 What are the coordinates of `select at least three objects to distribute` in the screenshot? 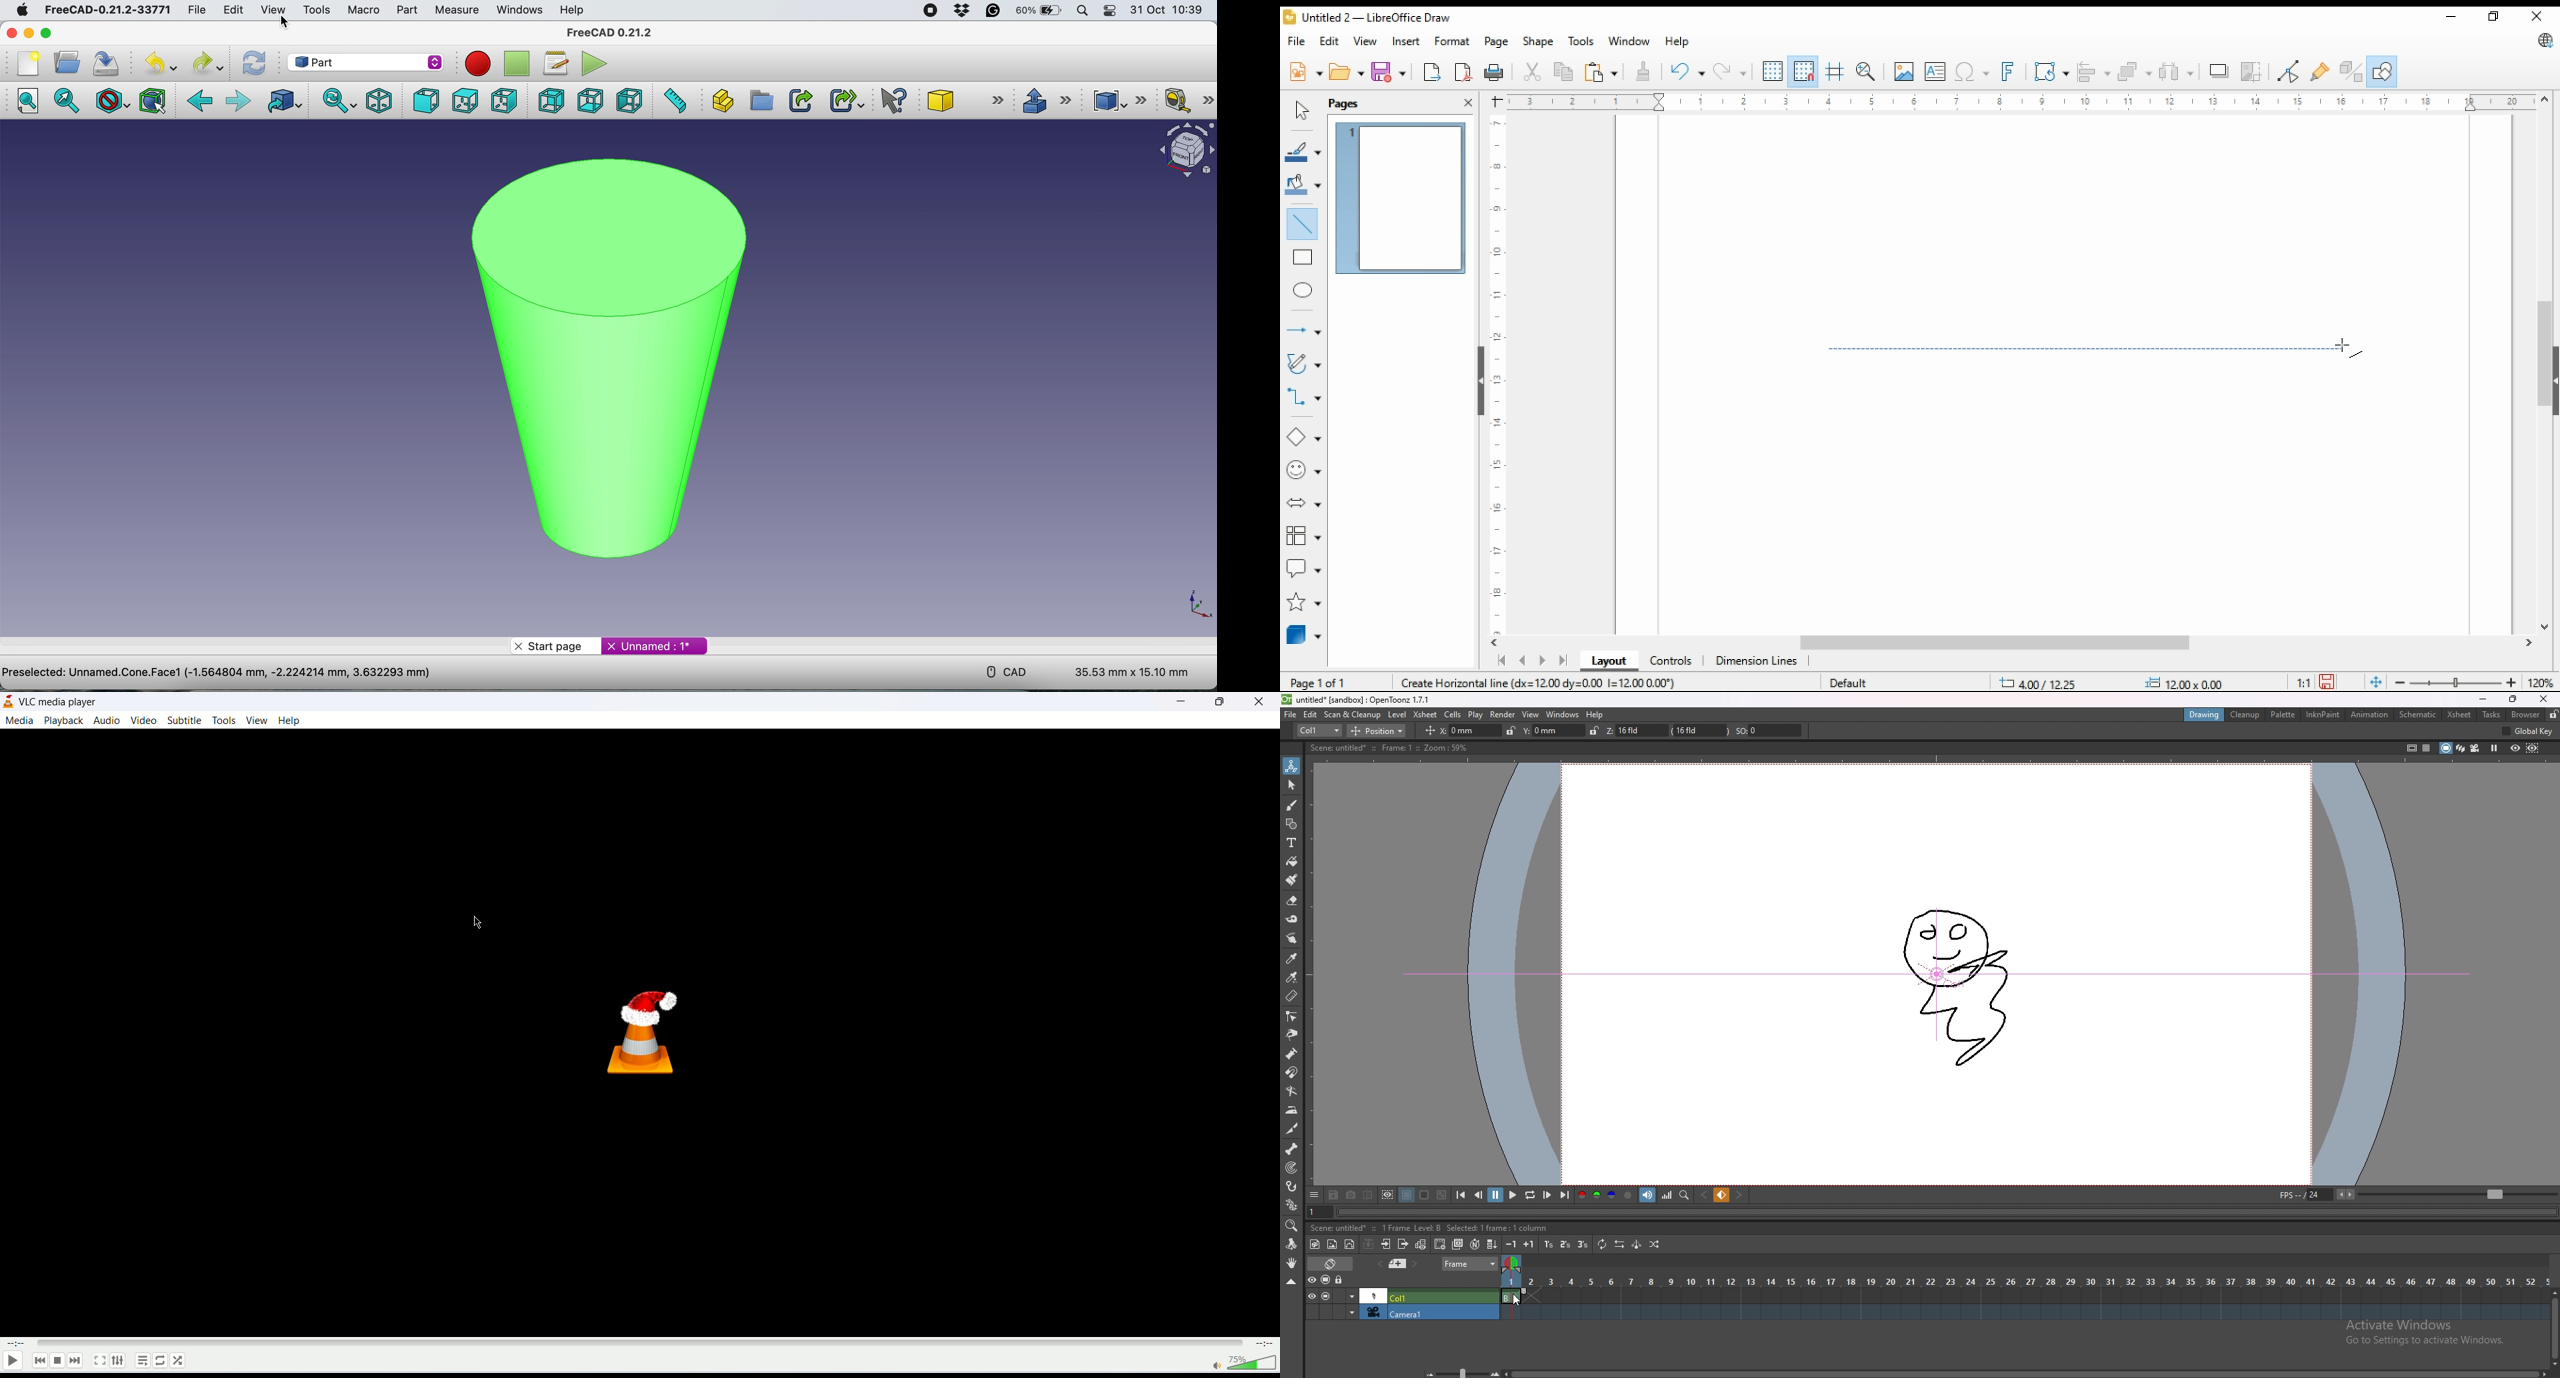 It's located at (2176, 72).